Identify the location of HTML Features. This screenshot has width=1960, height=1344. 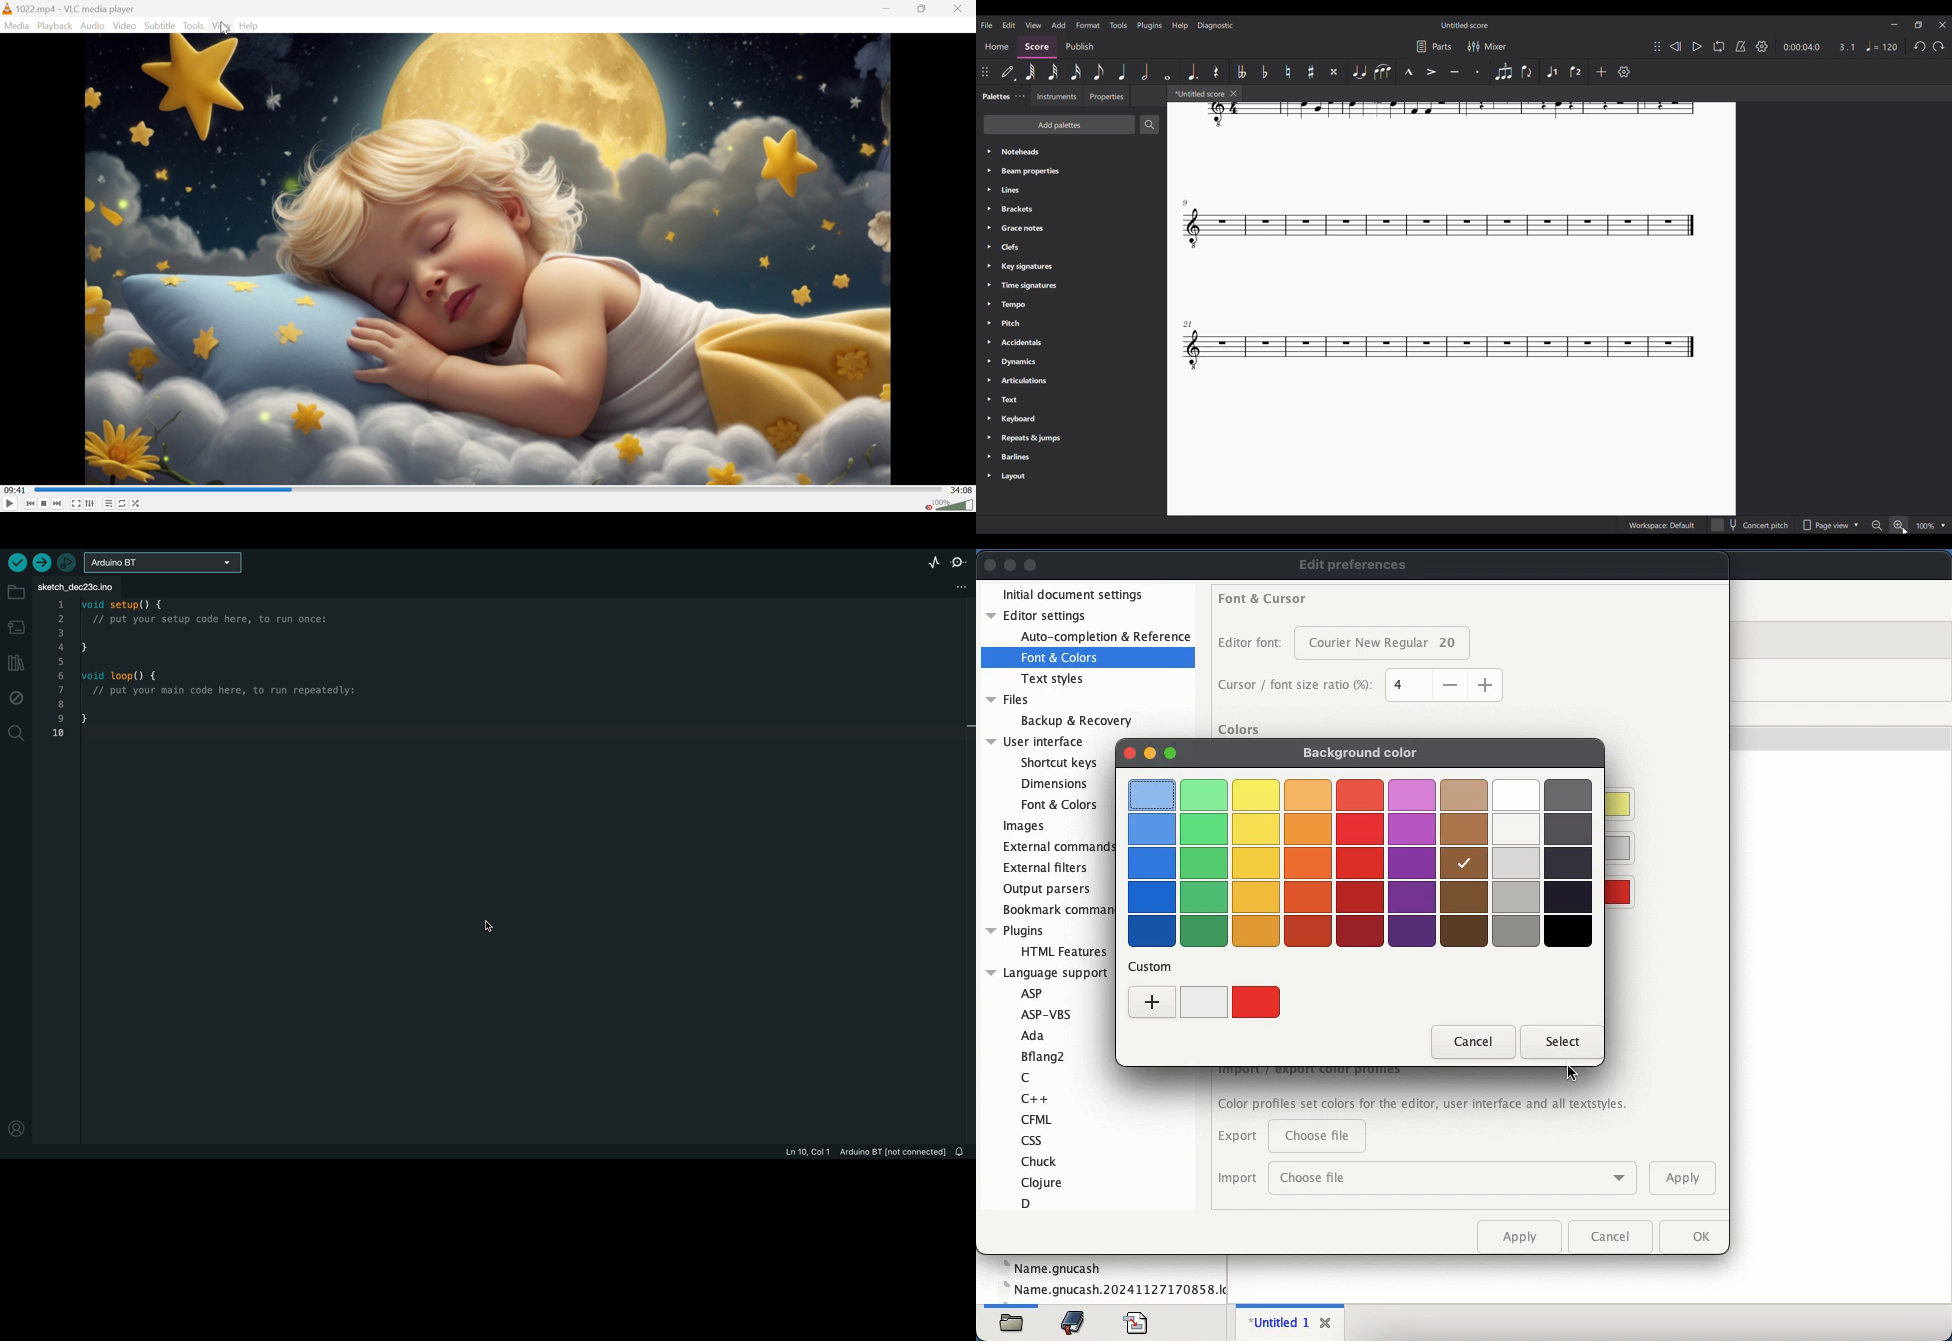
(1064, 951).